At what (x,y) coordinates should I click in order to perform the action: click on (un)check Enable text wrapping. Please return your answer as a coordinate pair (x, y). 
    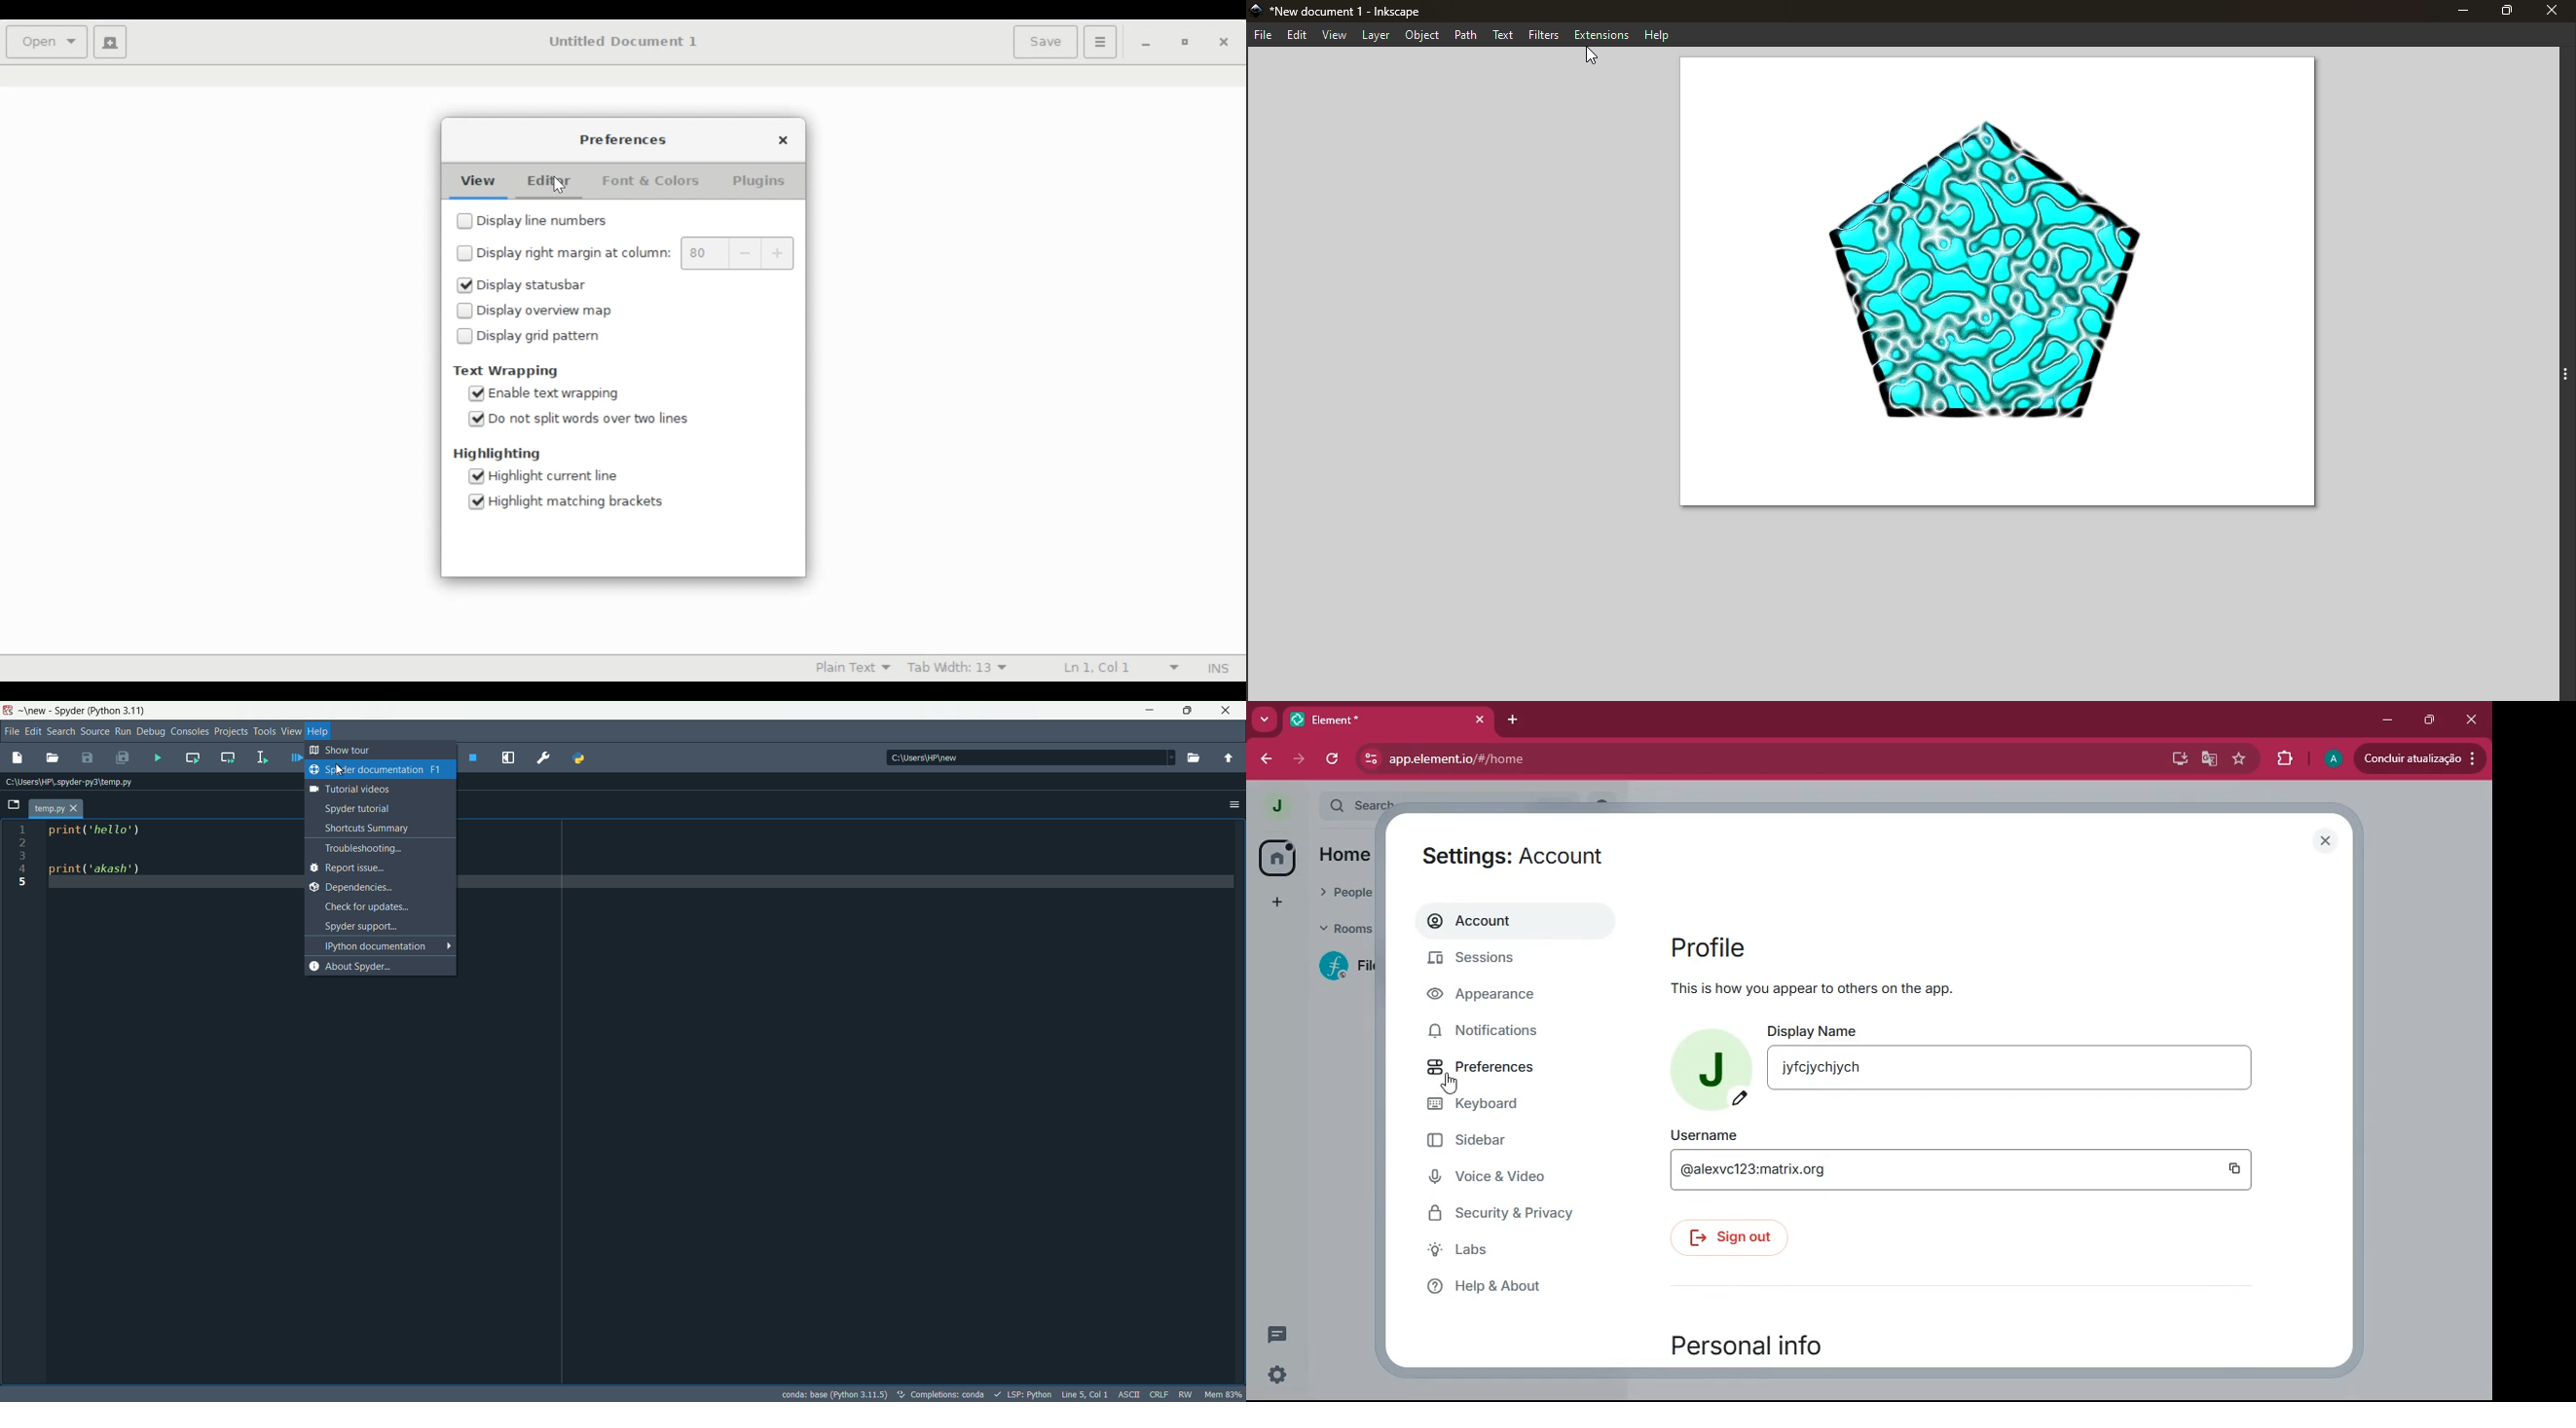
    Looking at the image, I should click on (558, 394).